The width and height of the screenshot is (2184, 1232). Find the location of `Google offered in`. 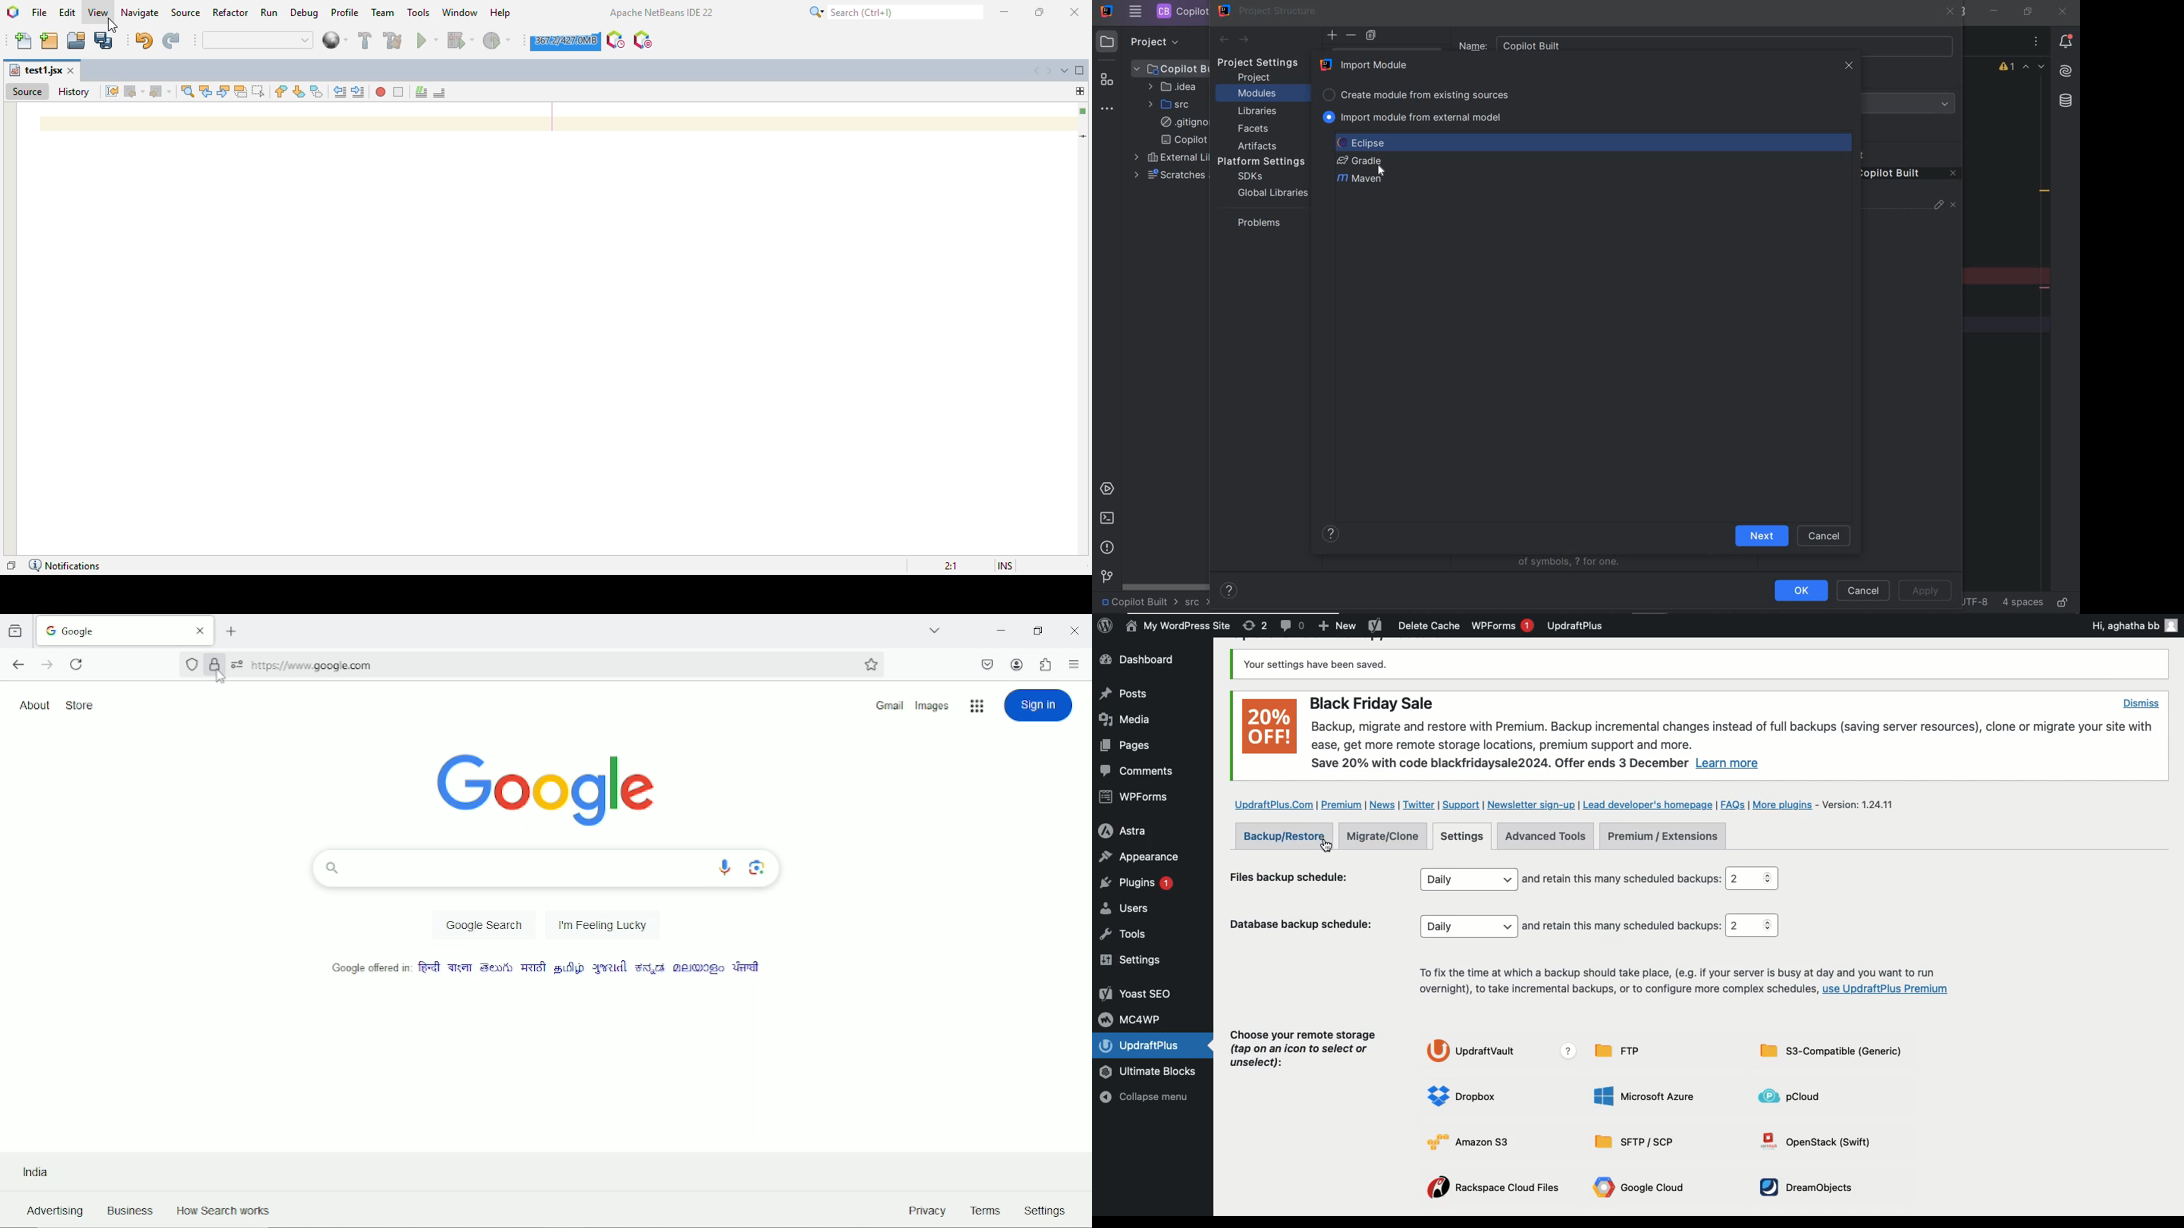

Google offered in is located at coordinates (360, 966).